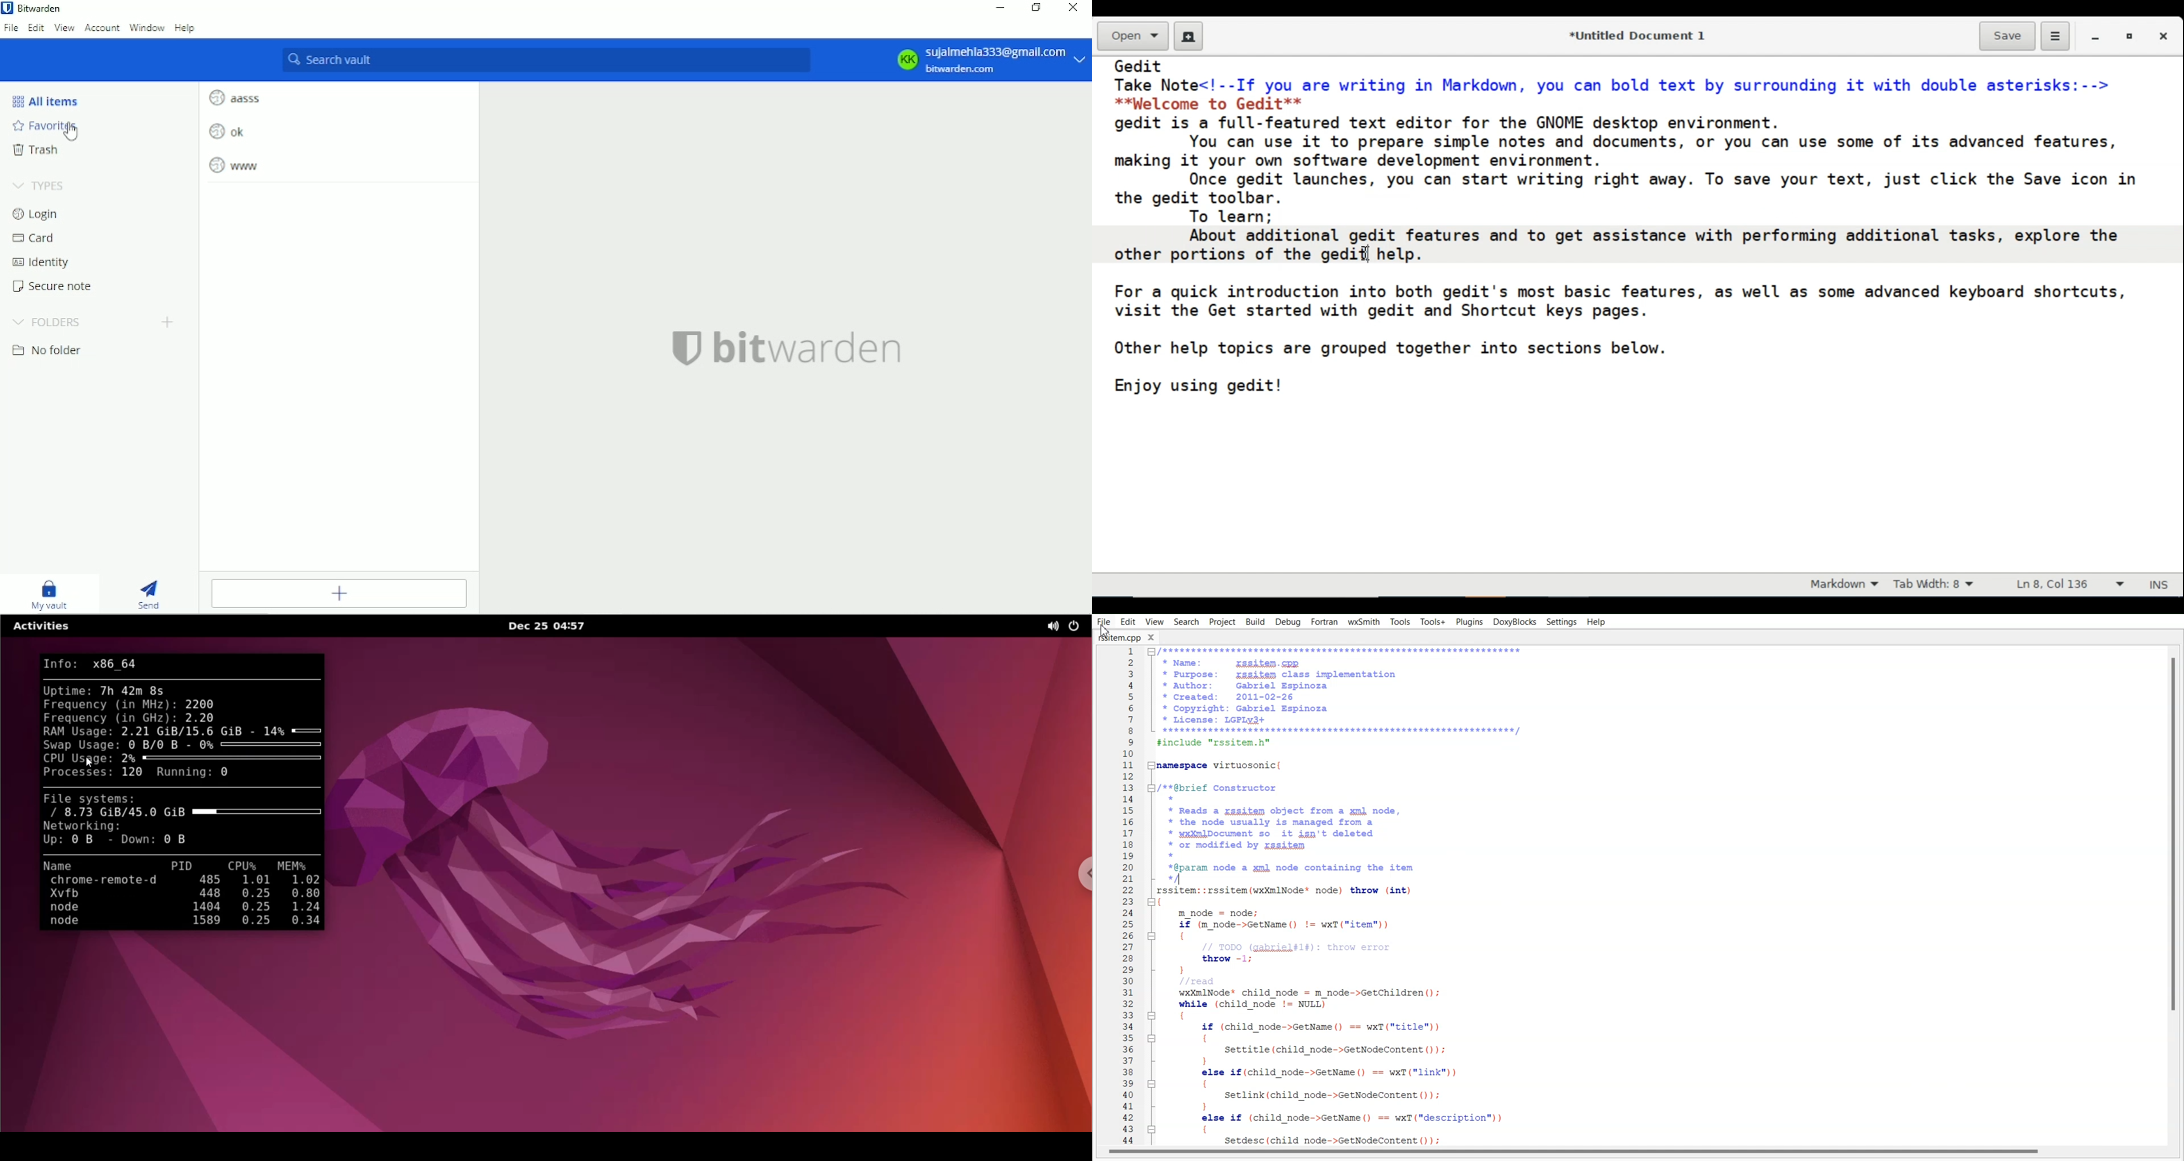 Image resolution: width=2184 pixels, height=1176 pixels. I want to click on restore, so click(2128, 36).